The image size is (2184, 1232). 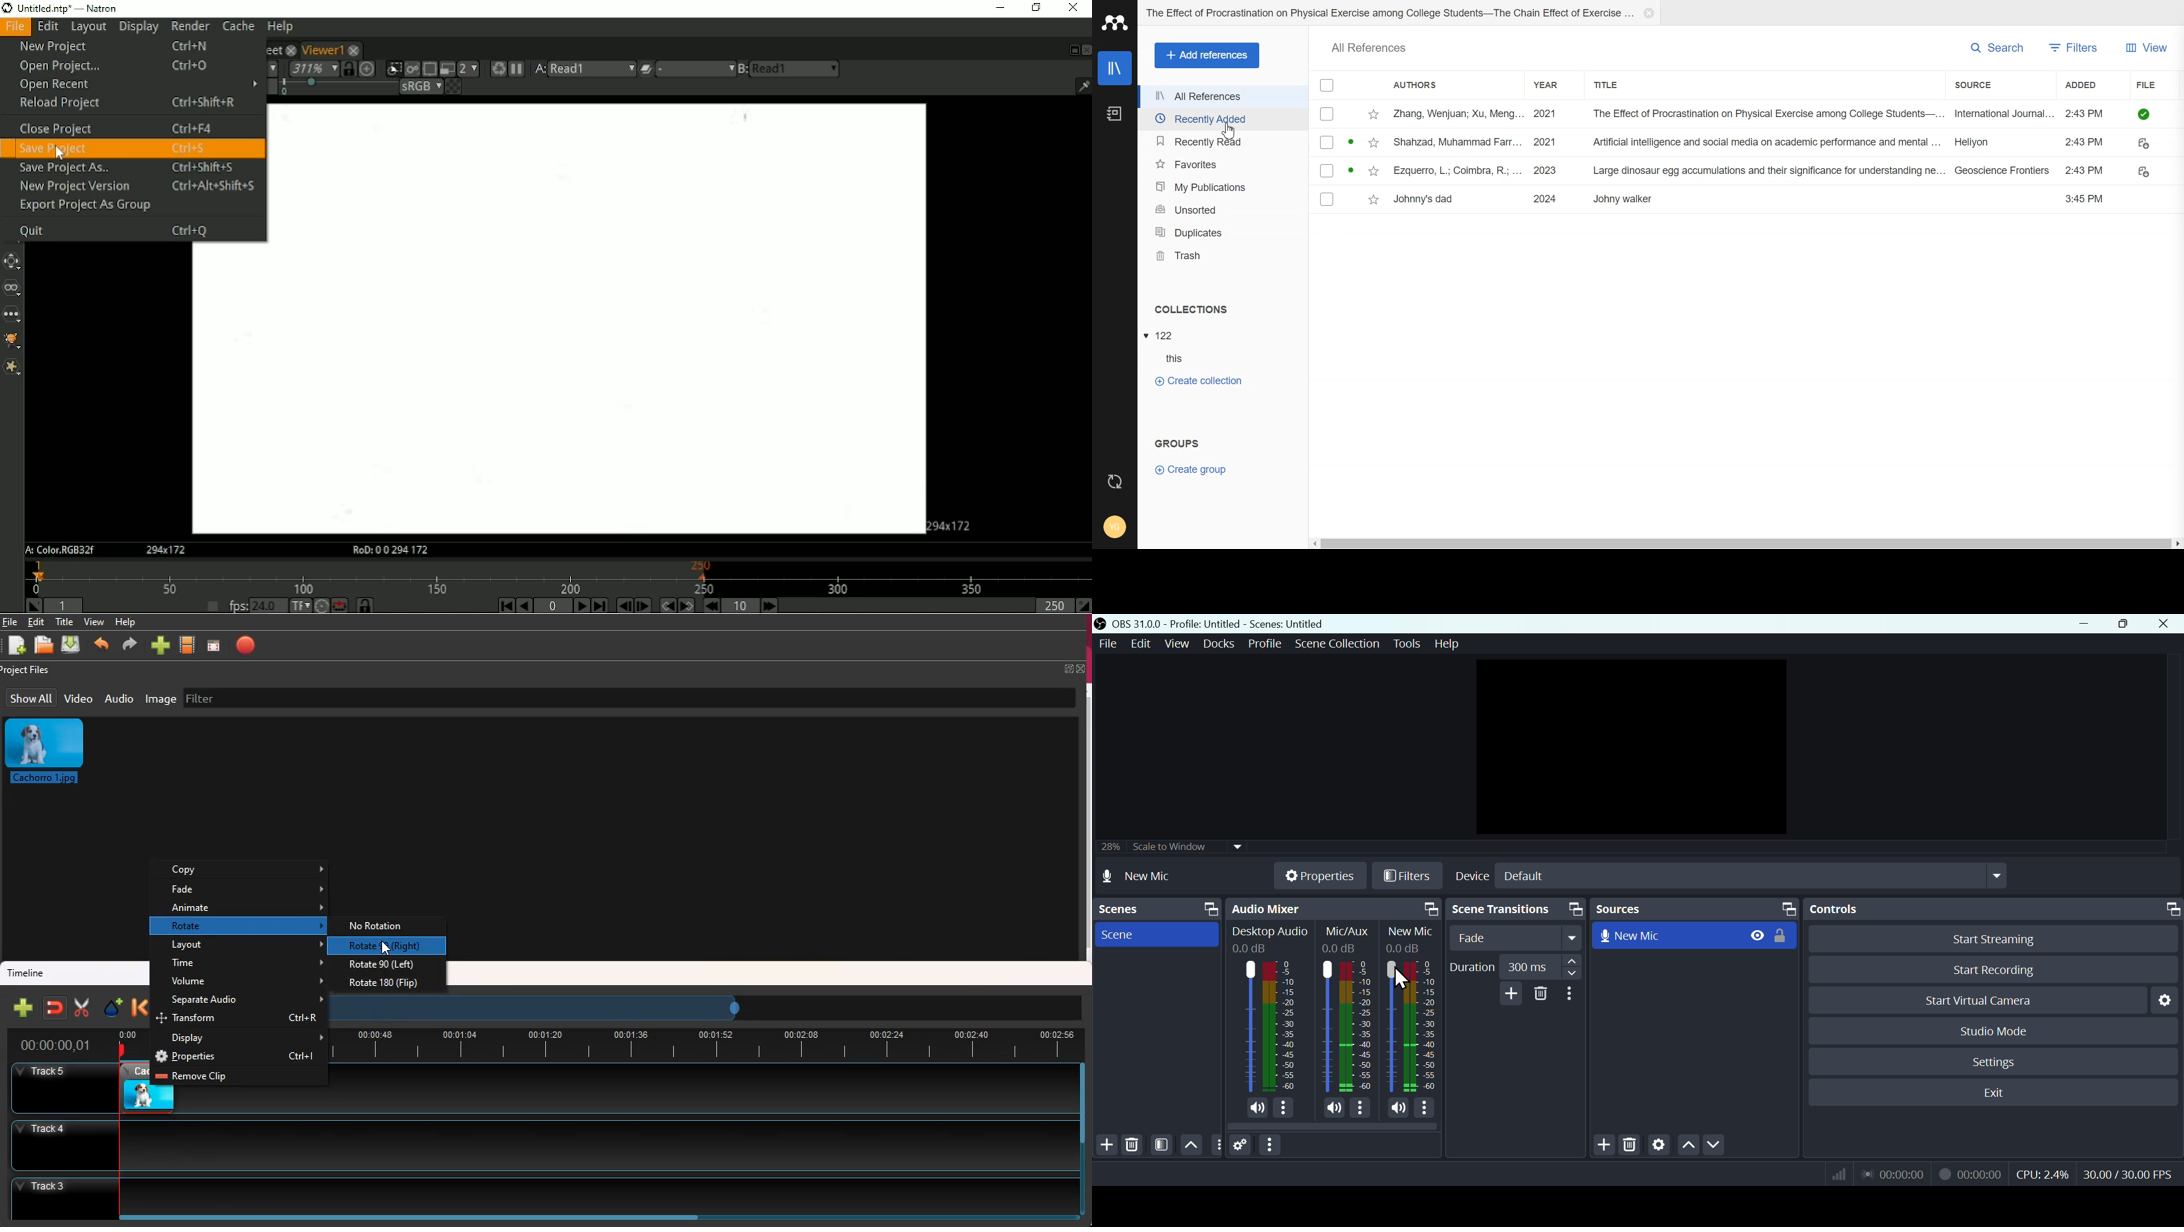 I want to click on track, so click(x=529, y=1146).